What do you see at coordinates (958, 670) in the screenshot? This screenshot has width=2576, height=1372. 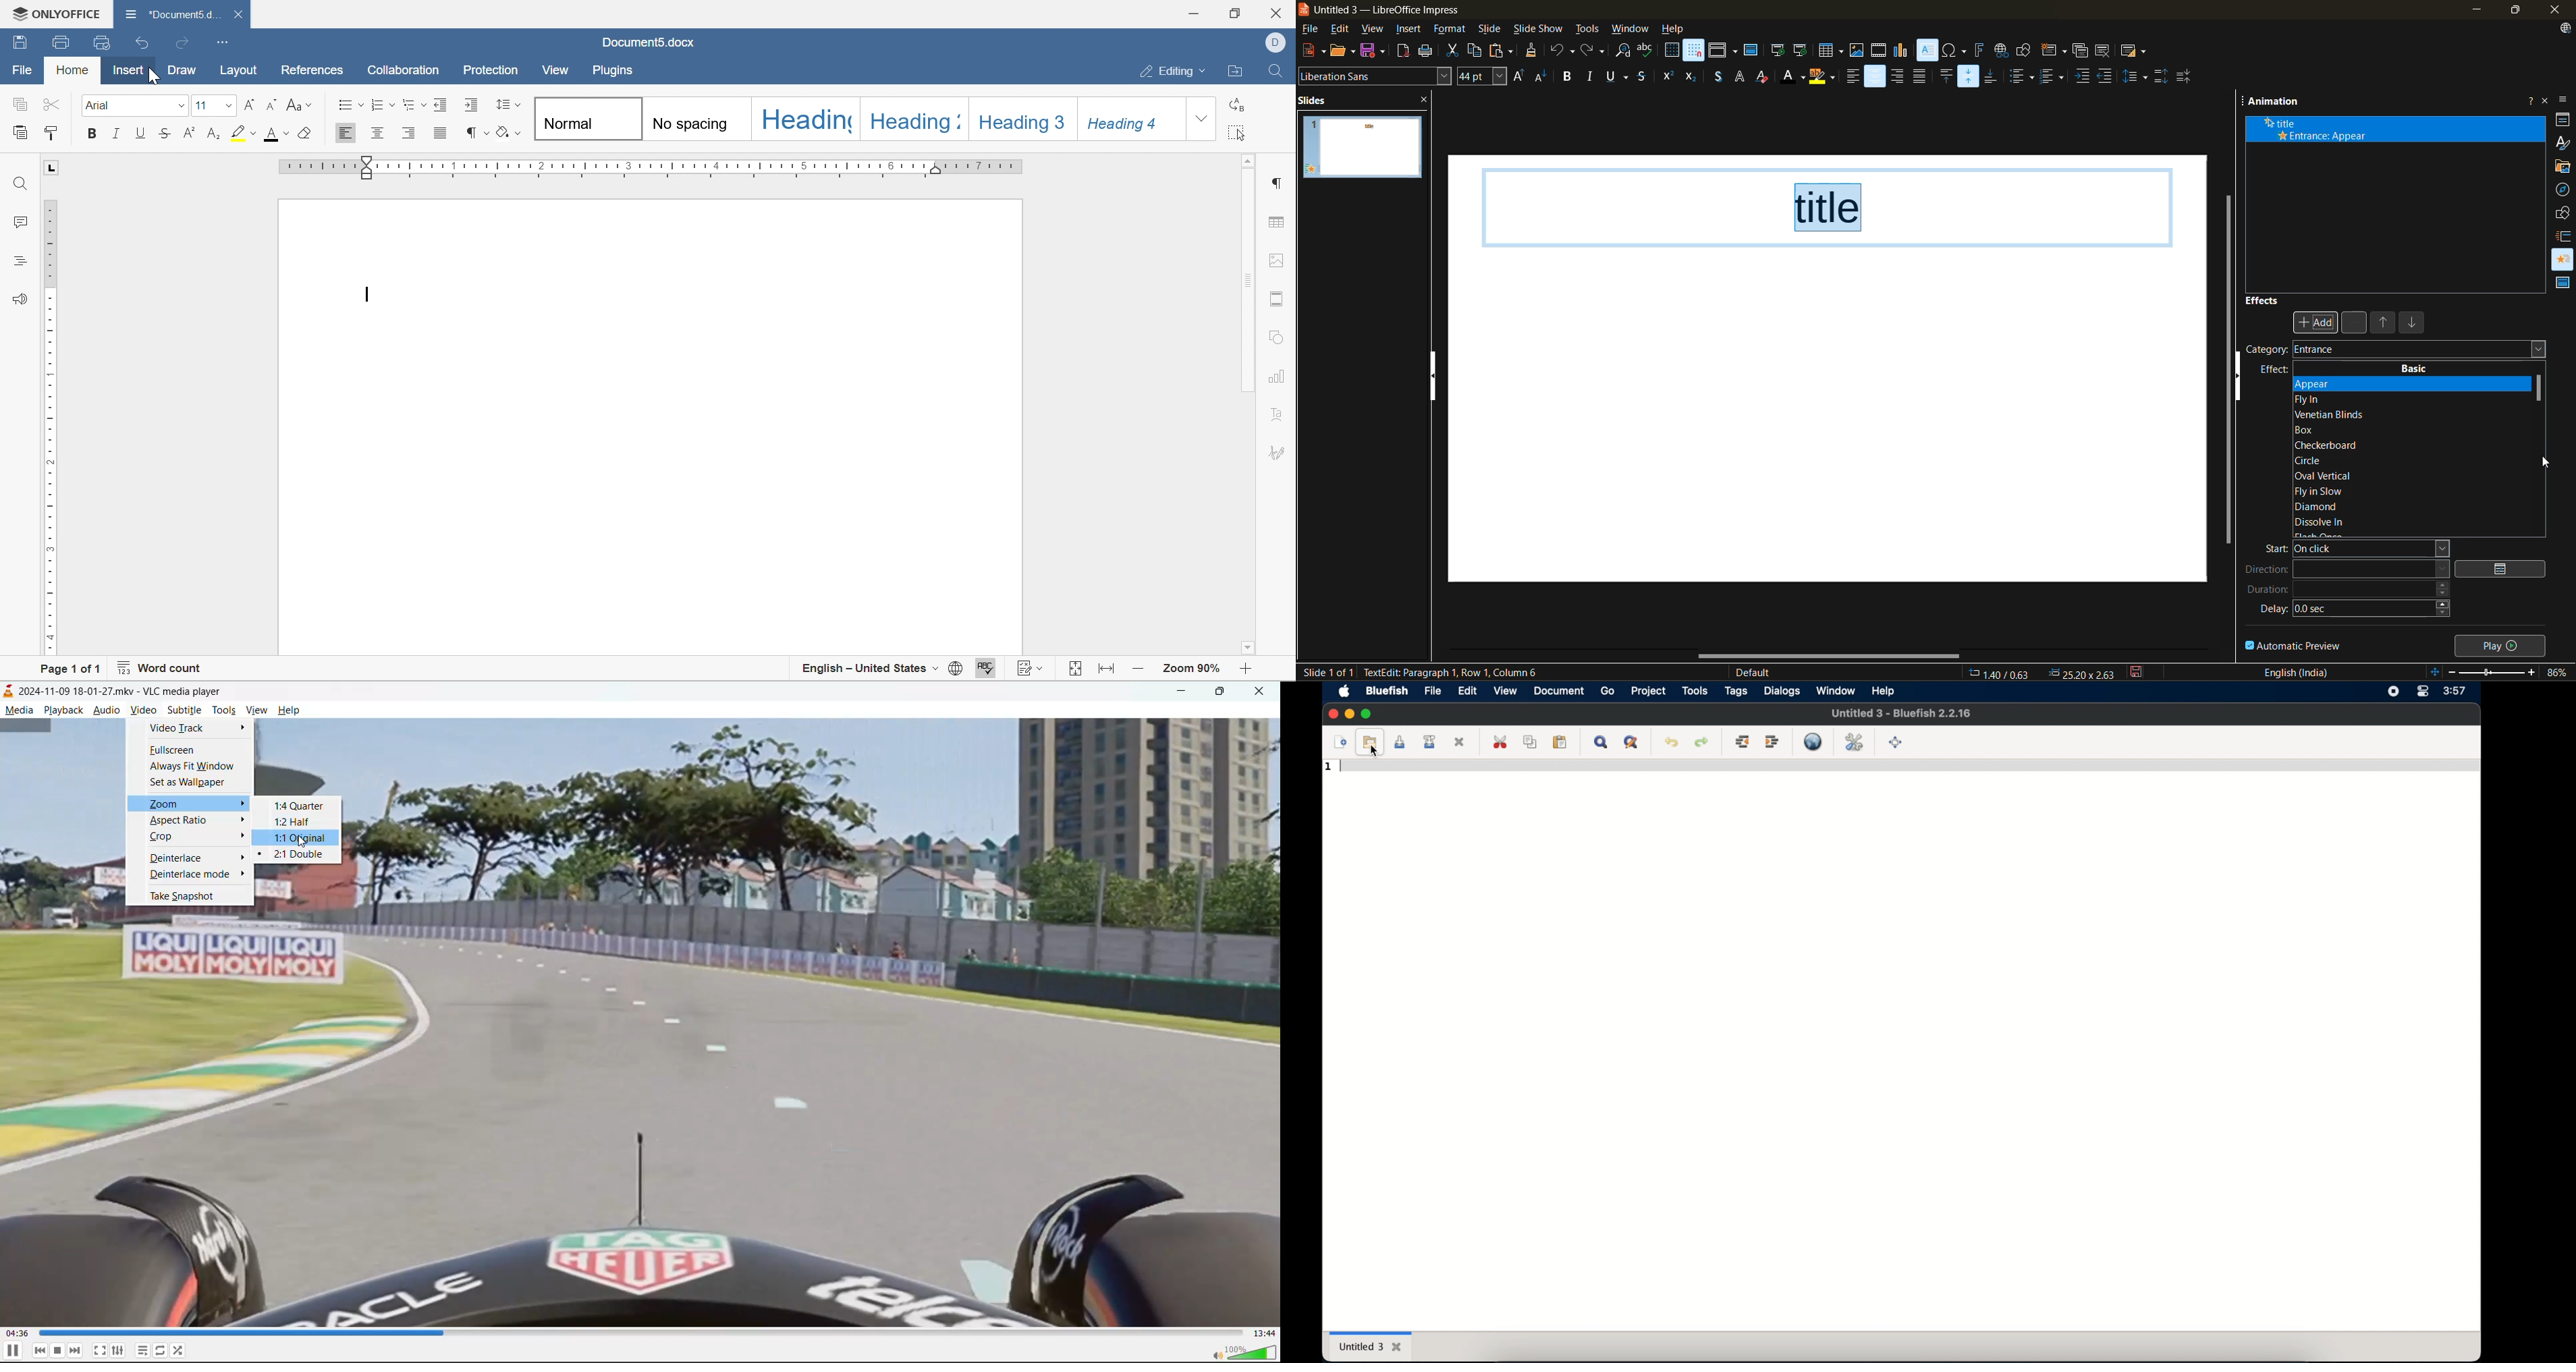 I see `set document language` at bounding box center [958, 670].